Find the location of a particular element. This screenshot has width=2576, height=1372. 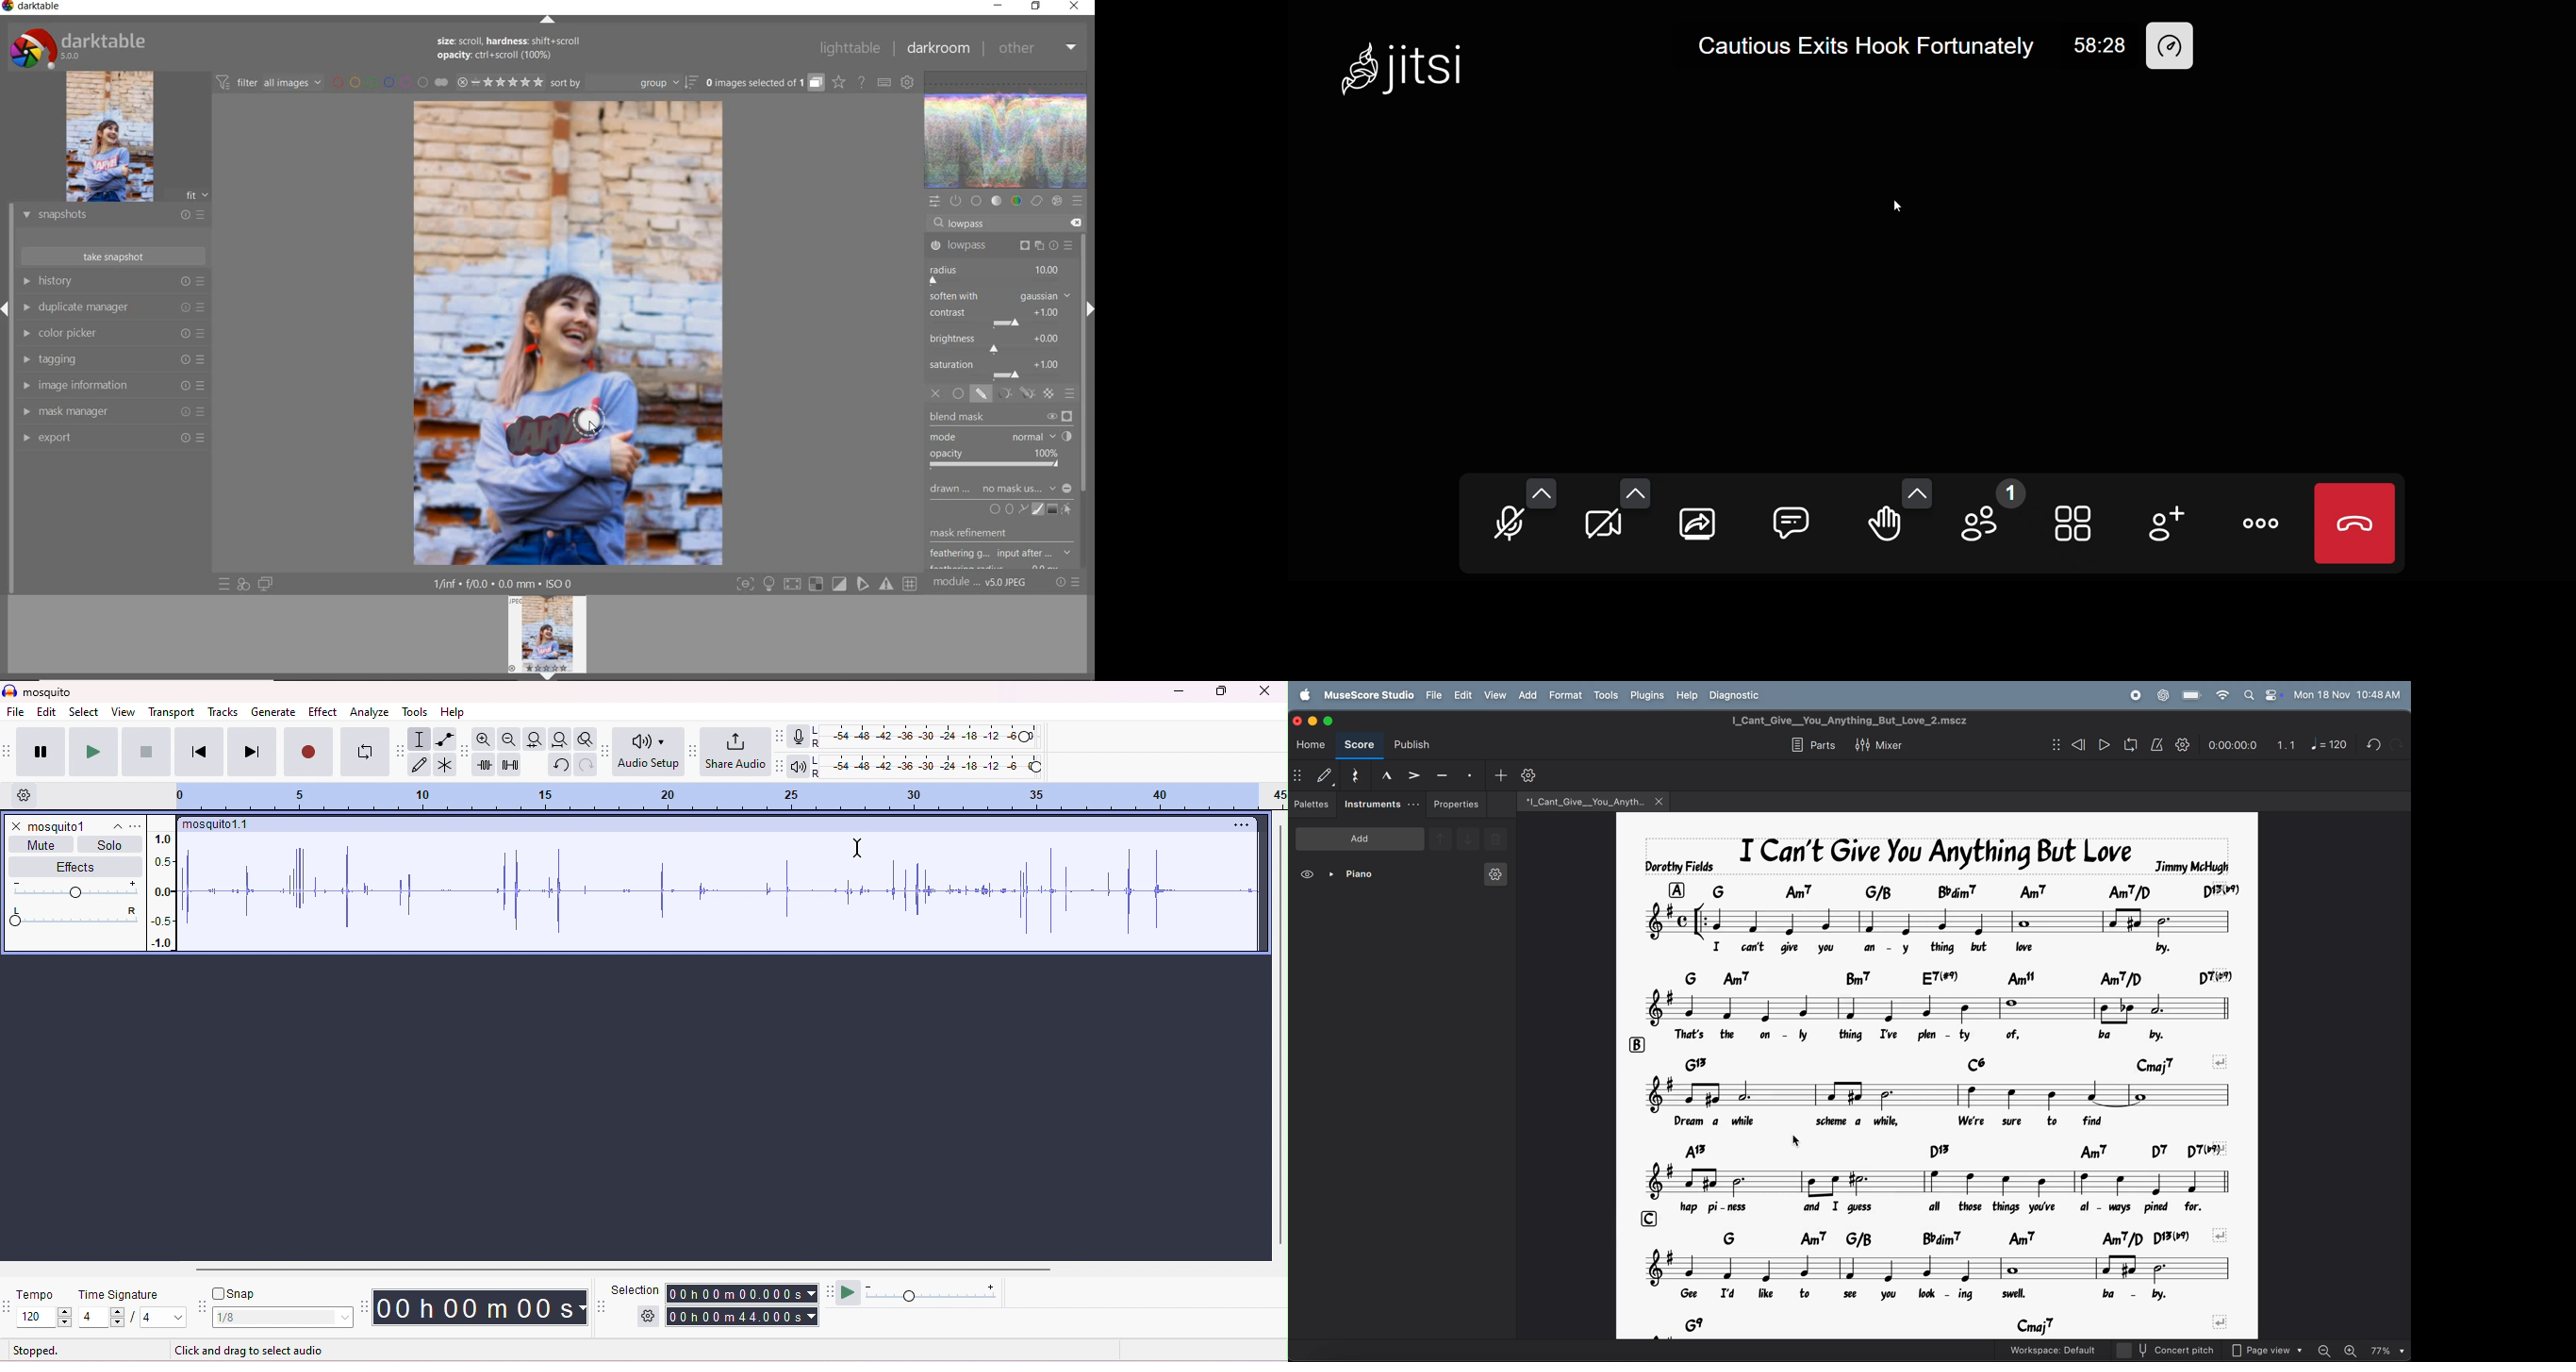

reset or presets and preferences is located at coordinates (1069, 583).